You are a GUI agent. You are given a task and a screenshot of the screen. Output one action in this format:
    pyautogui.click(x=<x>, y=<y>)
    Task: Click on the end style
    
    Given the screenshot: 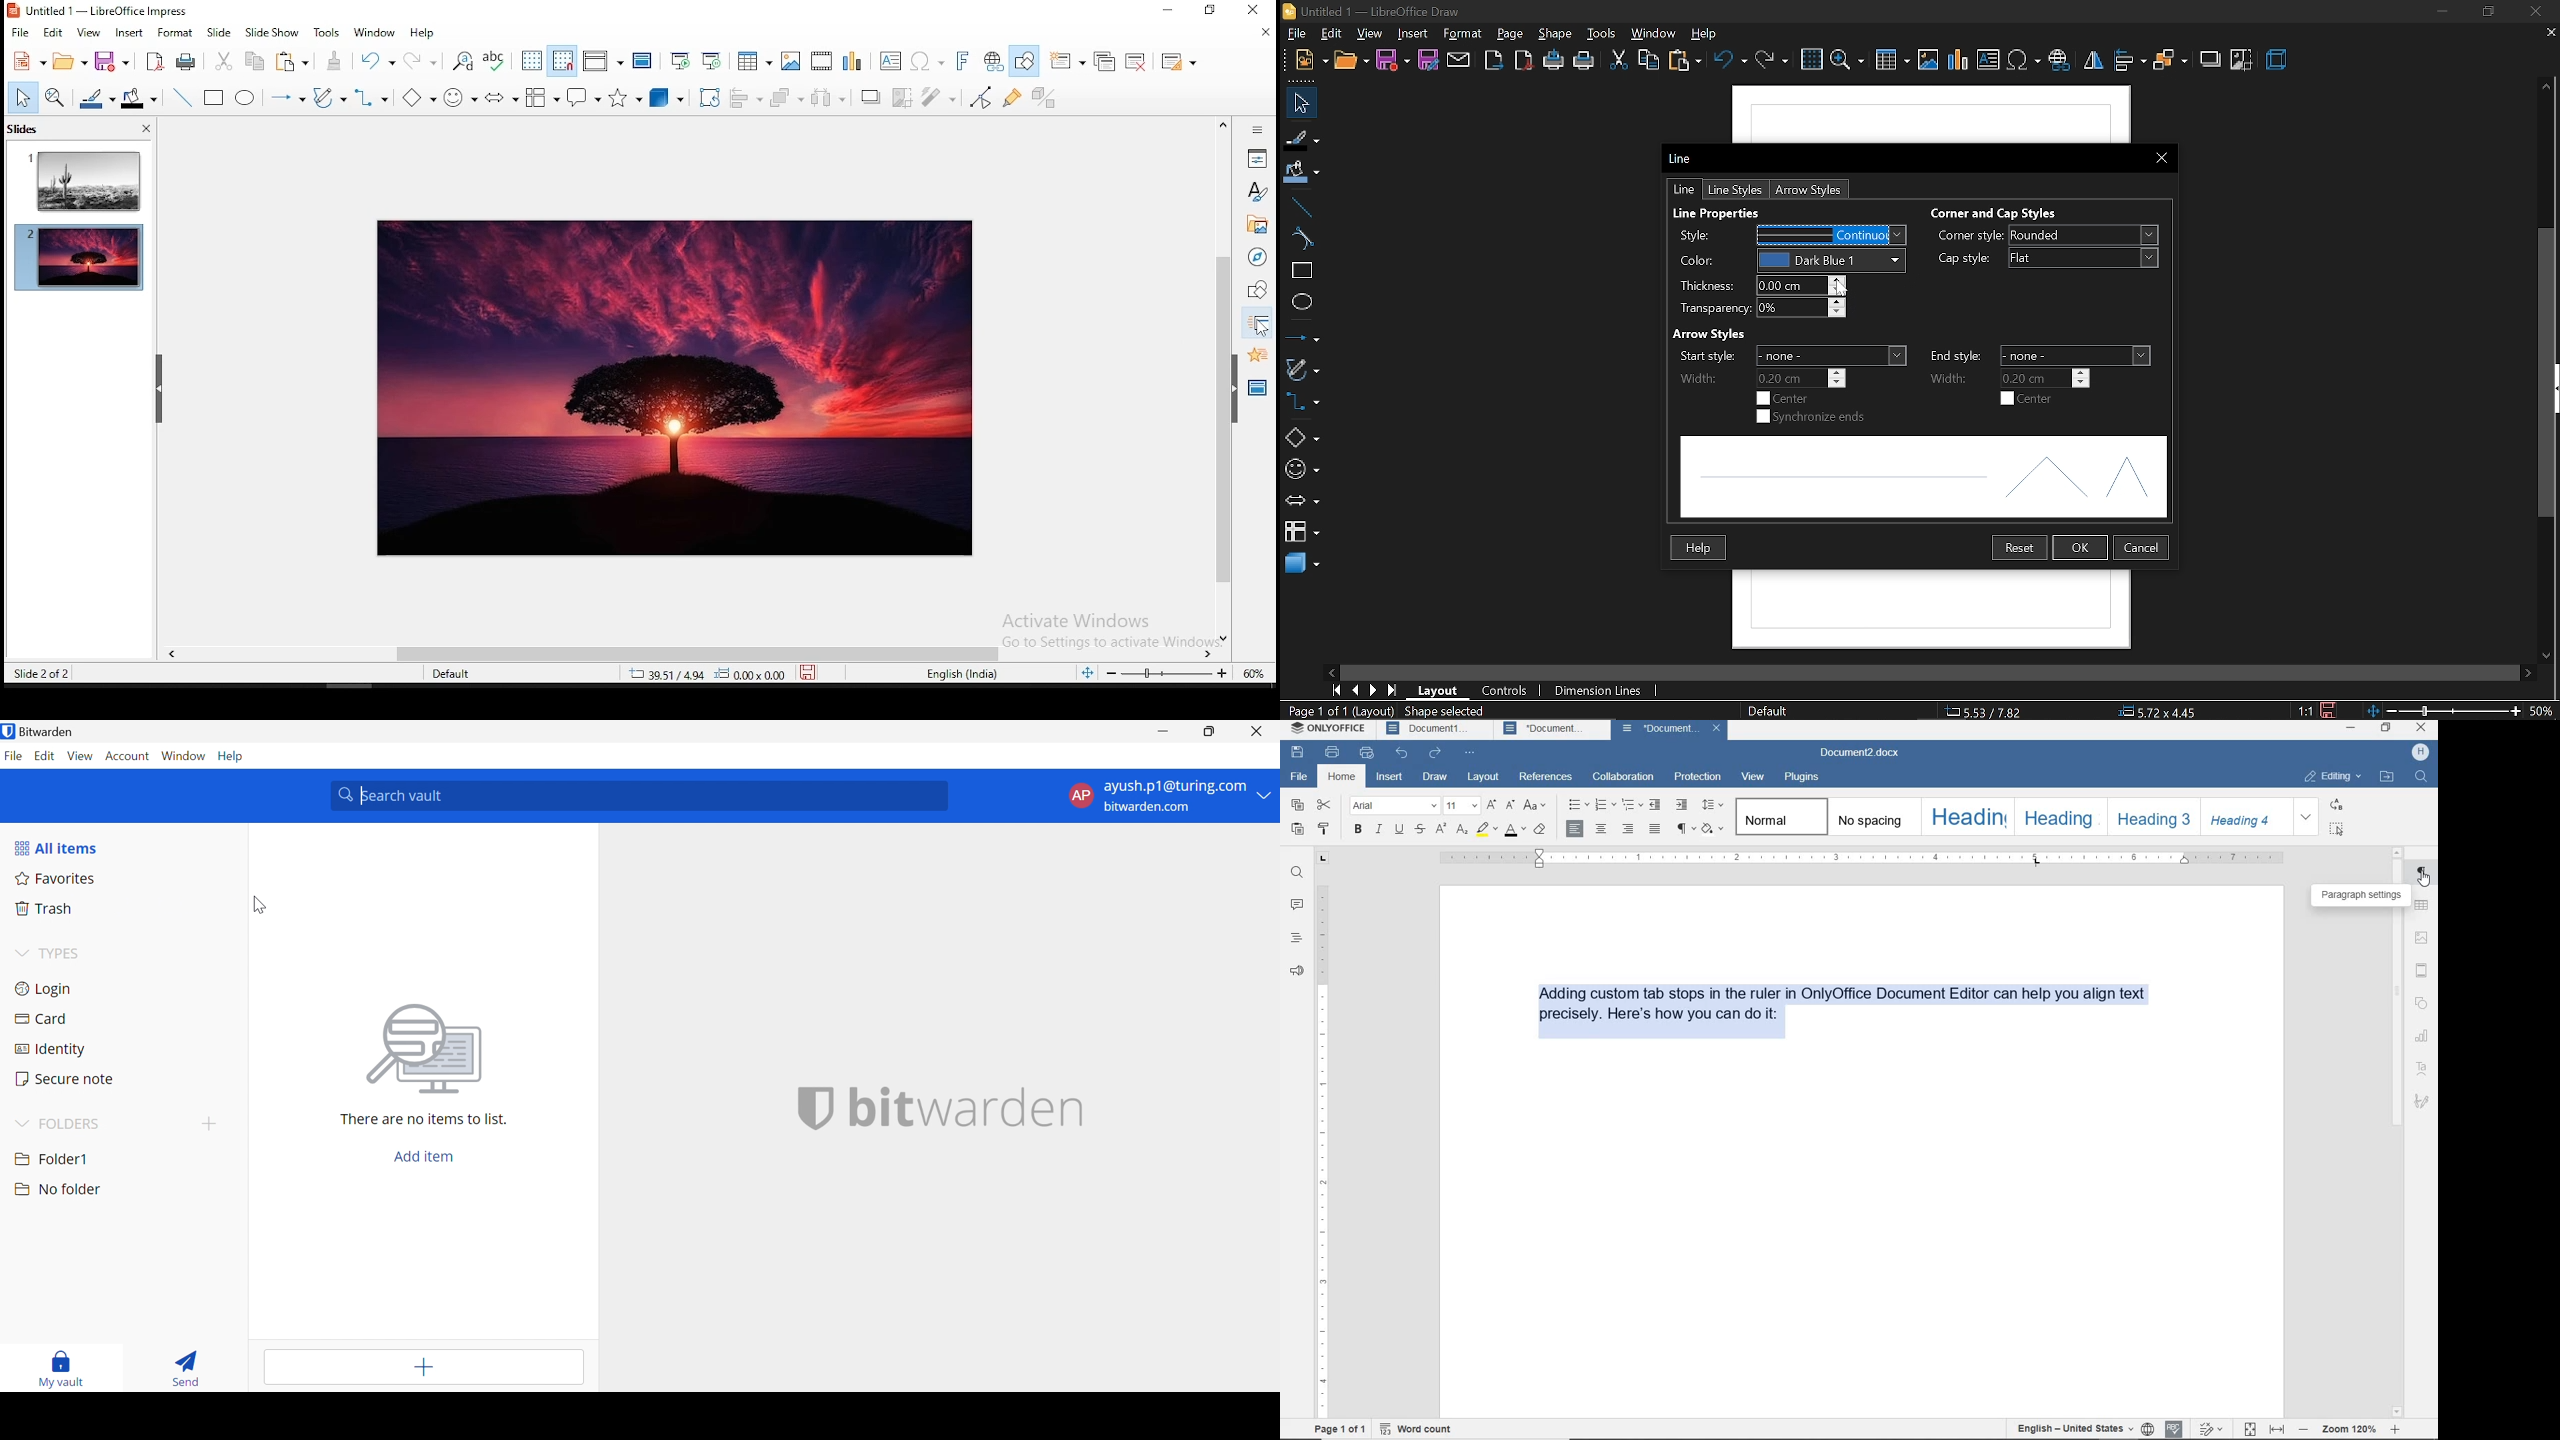 What is the action you would take?
    pyautogui.click(x=2077, y=356)
    